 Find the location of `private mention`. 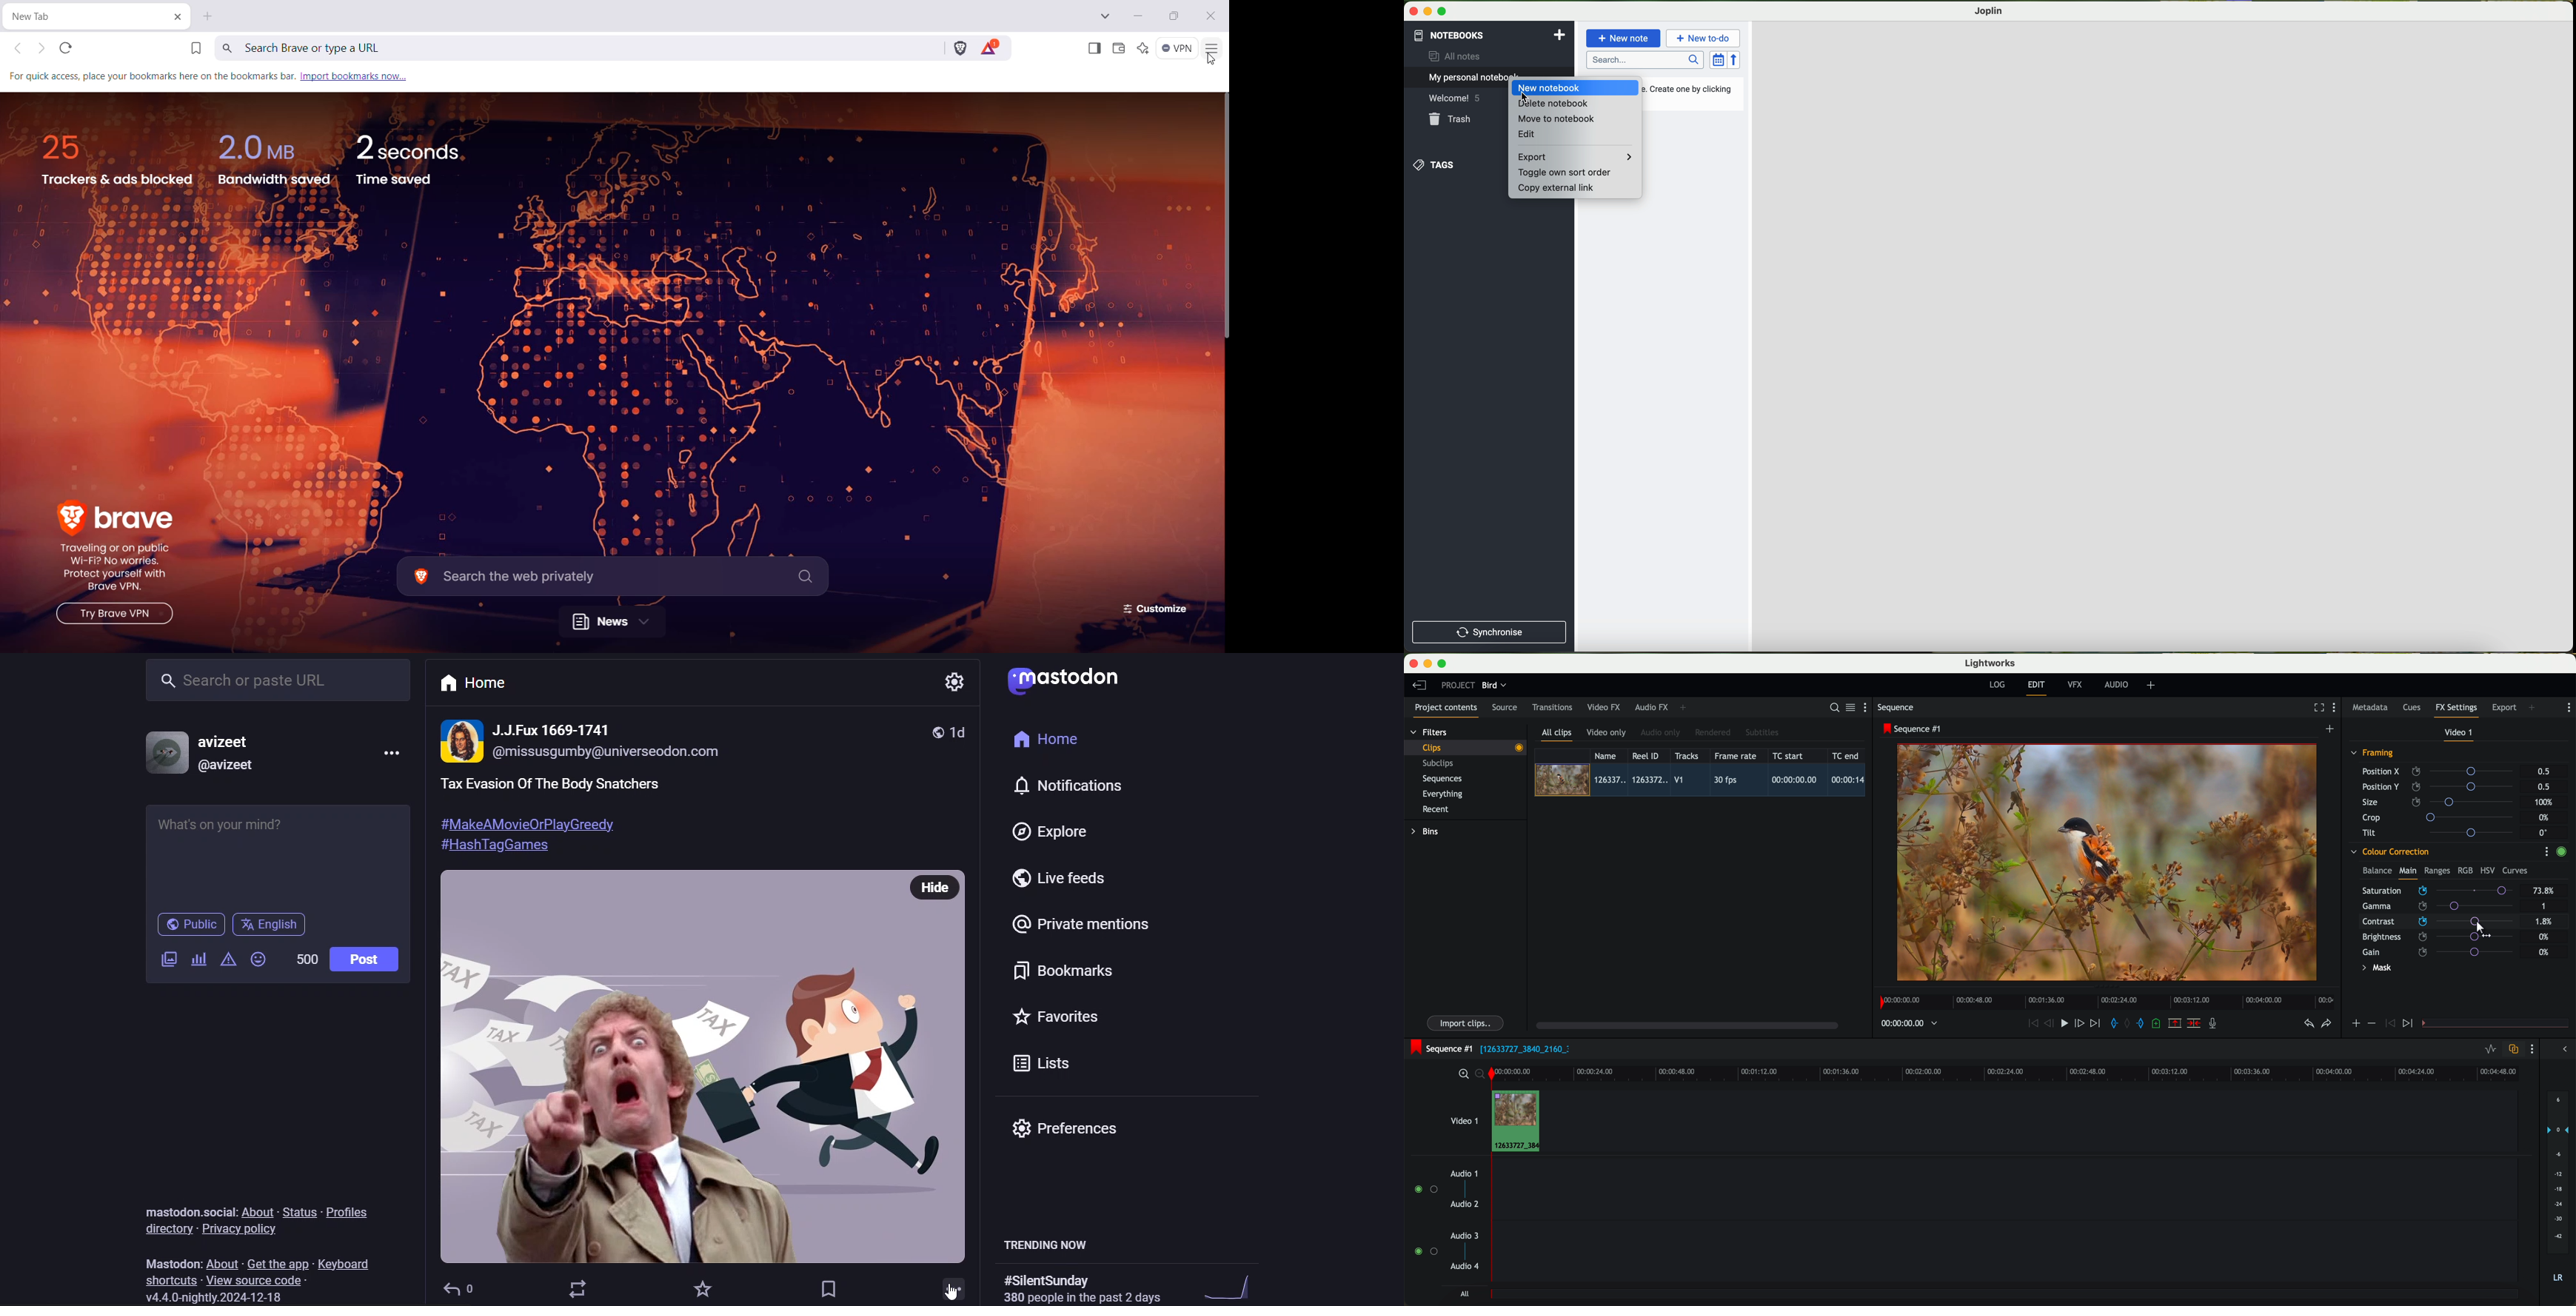

private mention is located at coordinates (1090, 924).